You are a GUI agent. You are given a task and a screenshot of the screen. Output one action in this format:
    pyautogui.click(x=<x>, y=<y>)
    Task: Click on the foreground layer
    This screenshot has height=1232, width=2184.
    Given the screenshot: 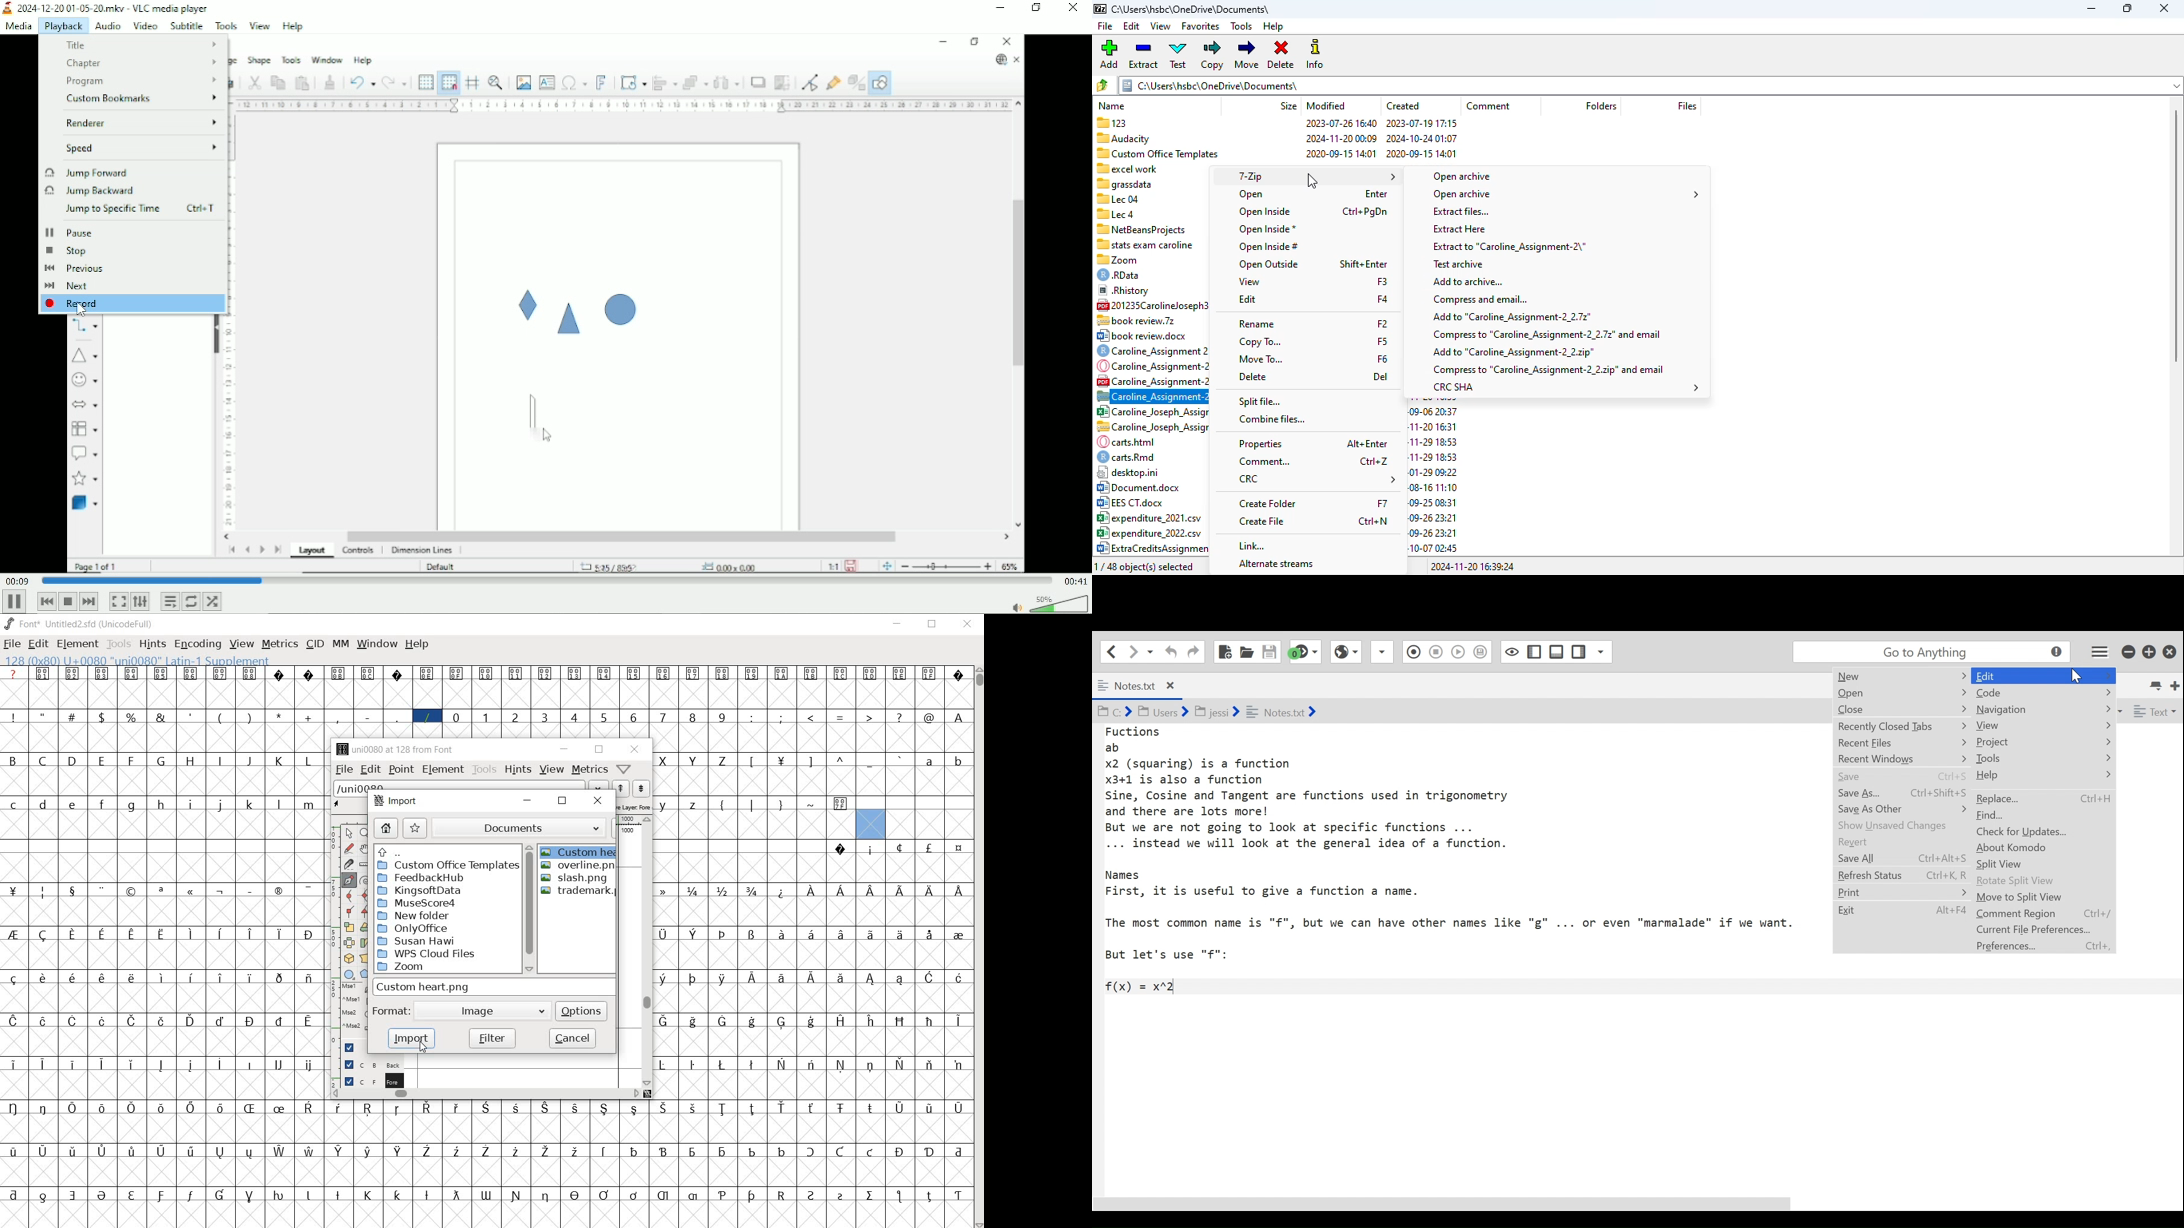 What is the action you would take?
    pyautogui.click(x=366, y=1080)
    